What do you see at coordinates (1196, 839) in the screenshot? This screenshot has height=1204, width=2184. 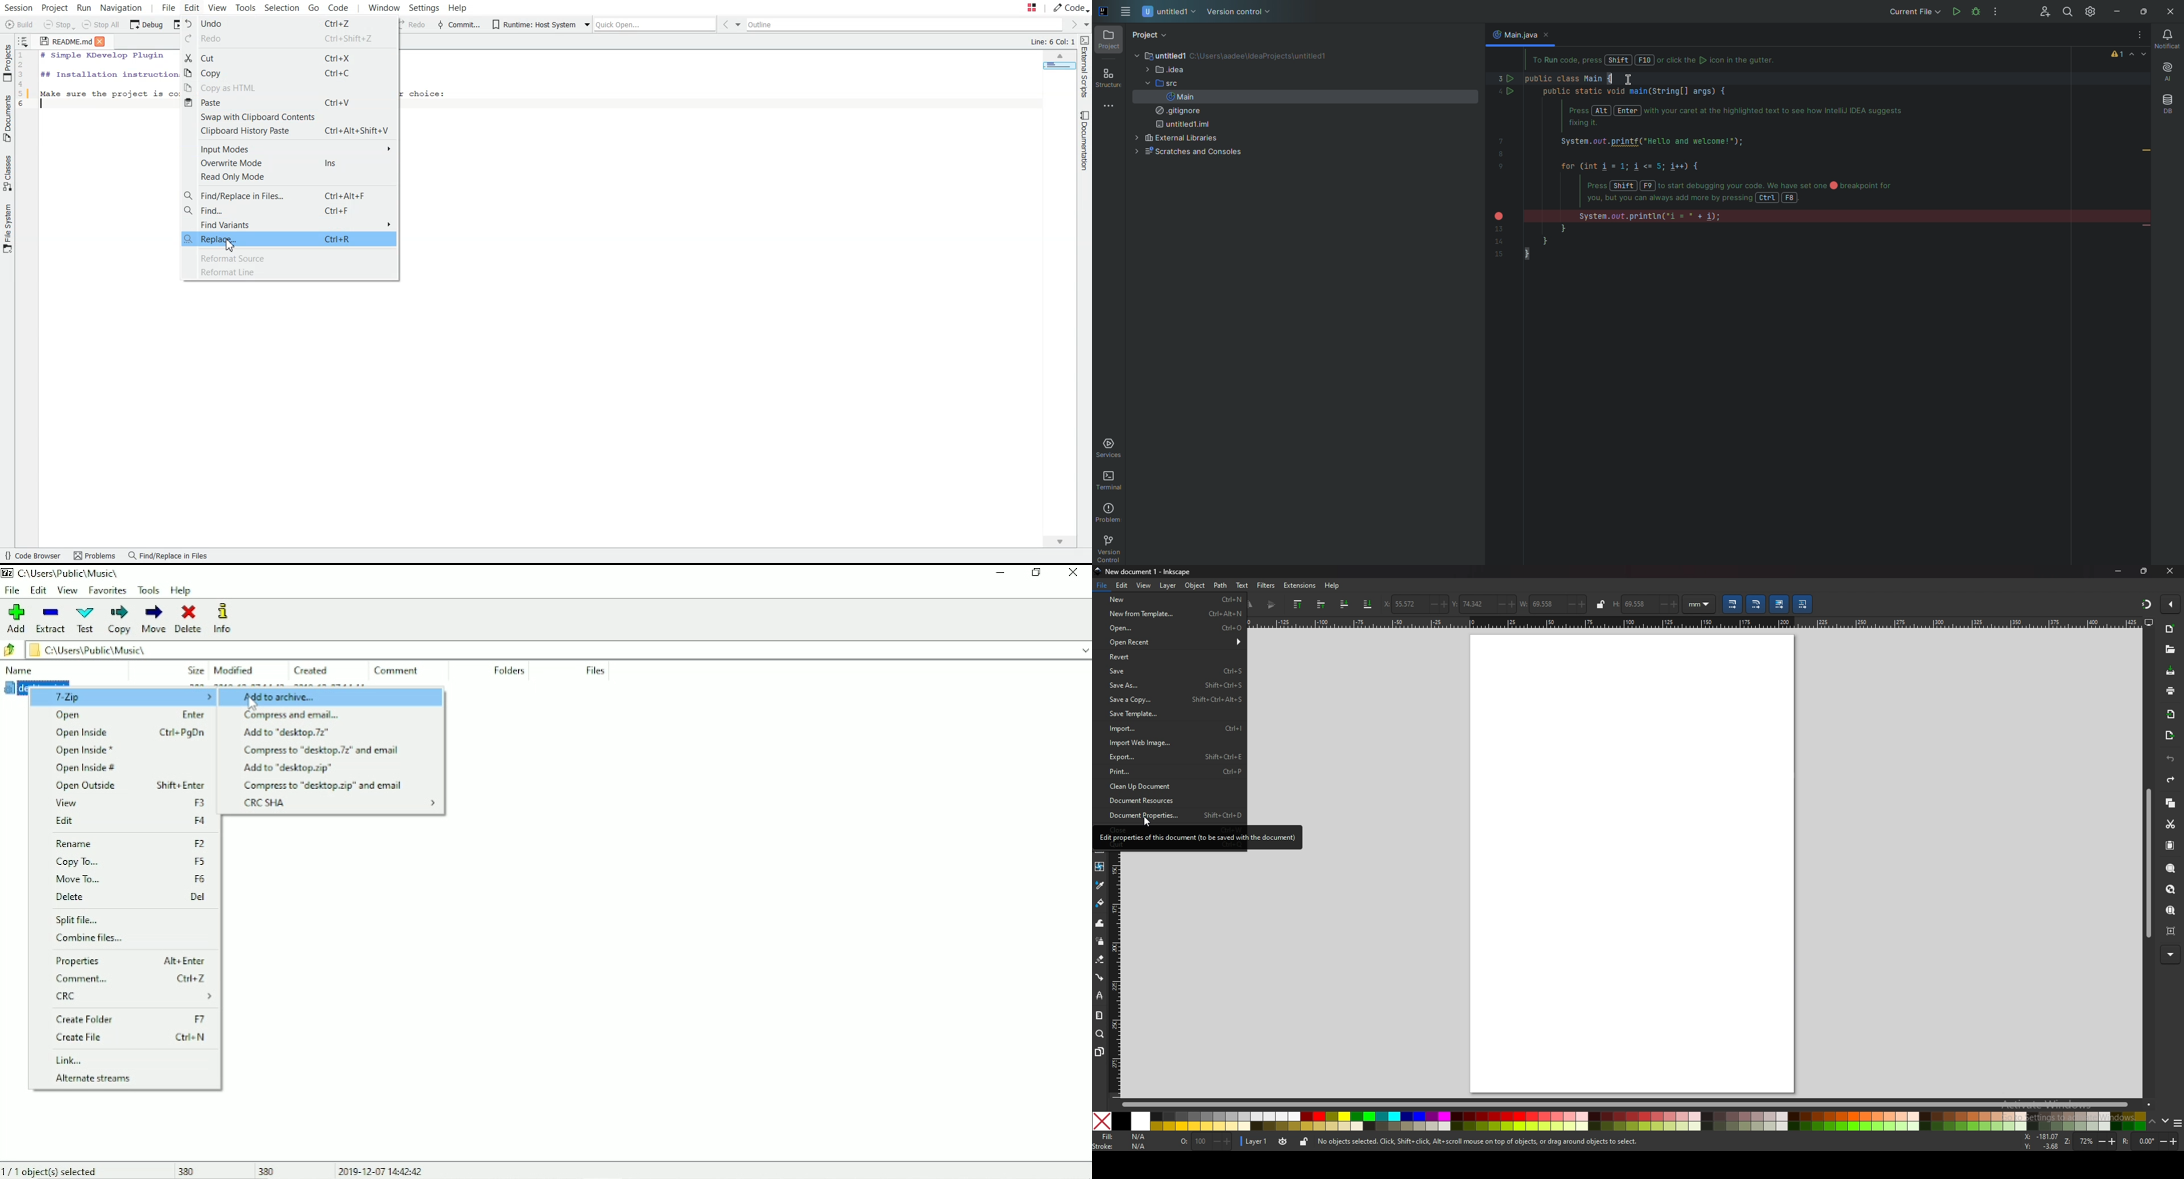 I see `Edit properties of this document (to be saved with the document)` at bounding box center [1196, 839].